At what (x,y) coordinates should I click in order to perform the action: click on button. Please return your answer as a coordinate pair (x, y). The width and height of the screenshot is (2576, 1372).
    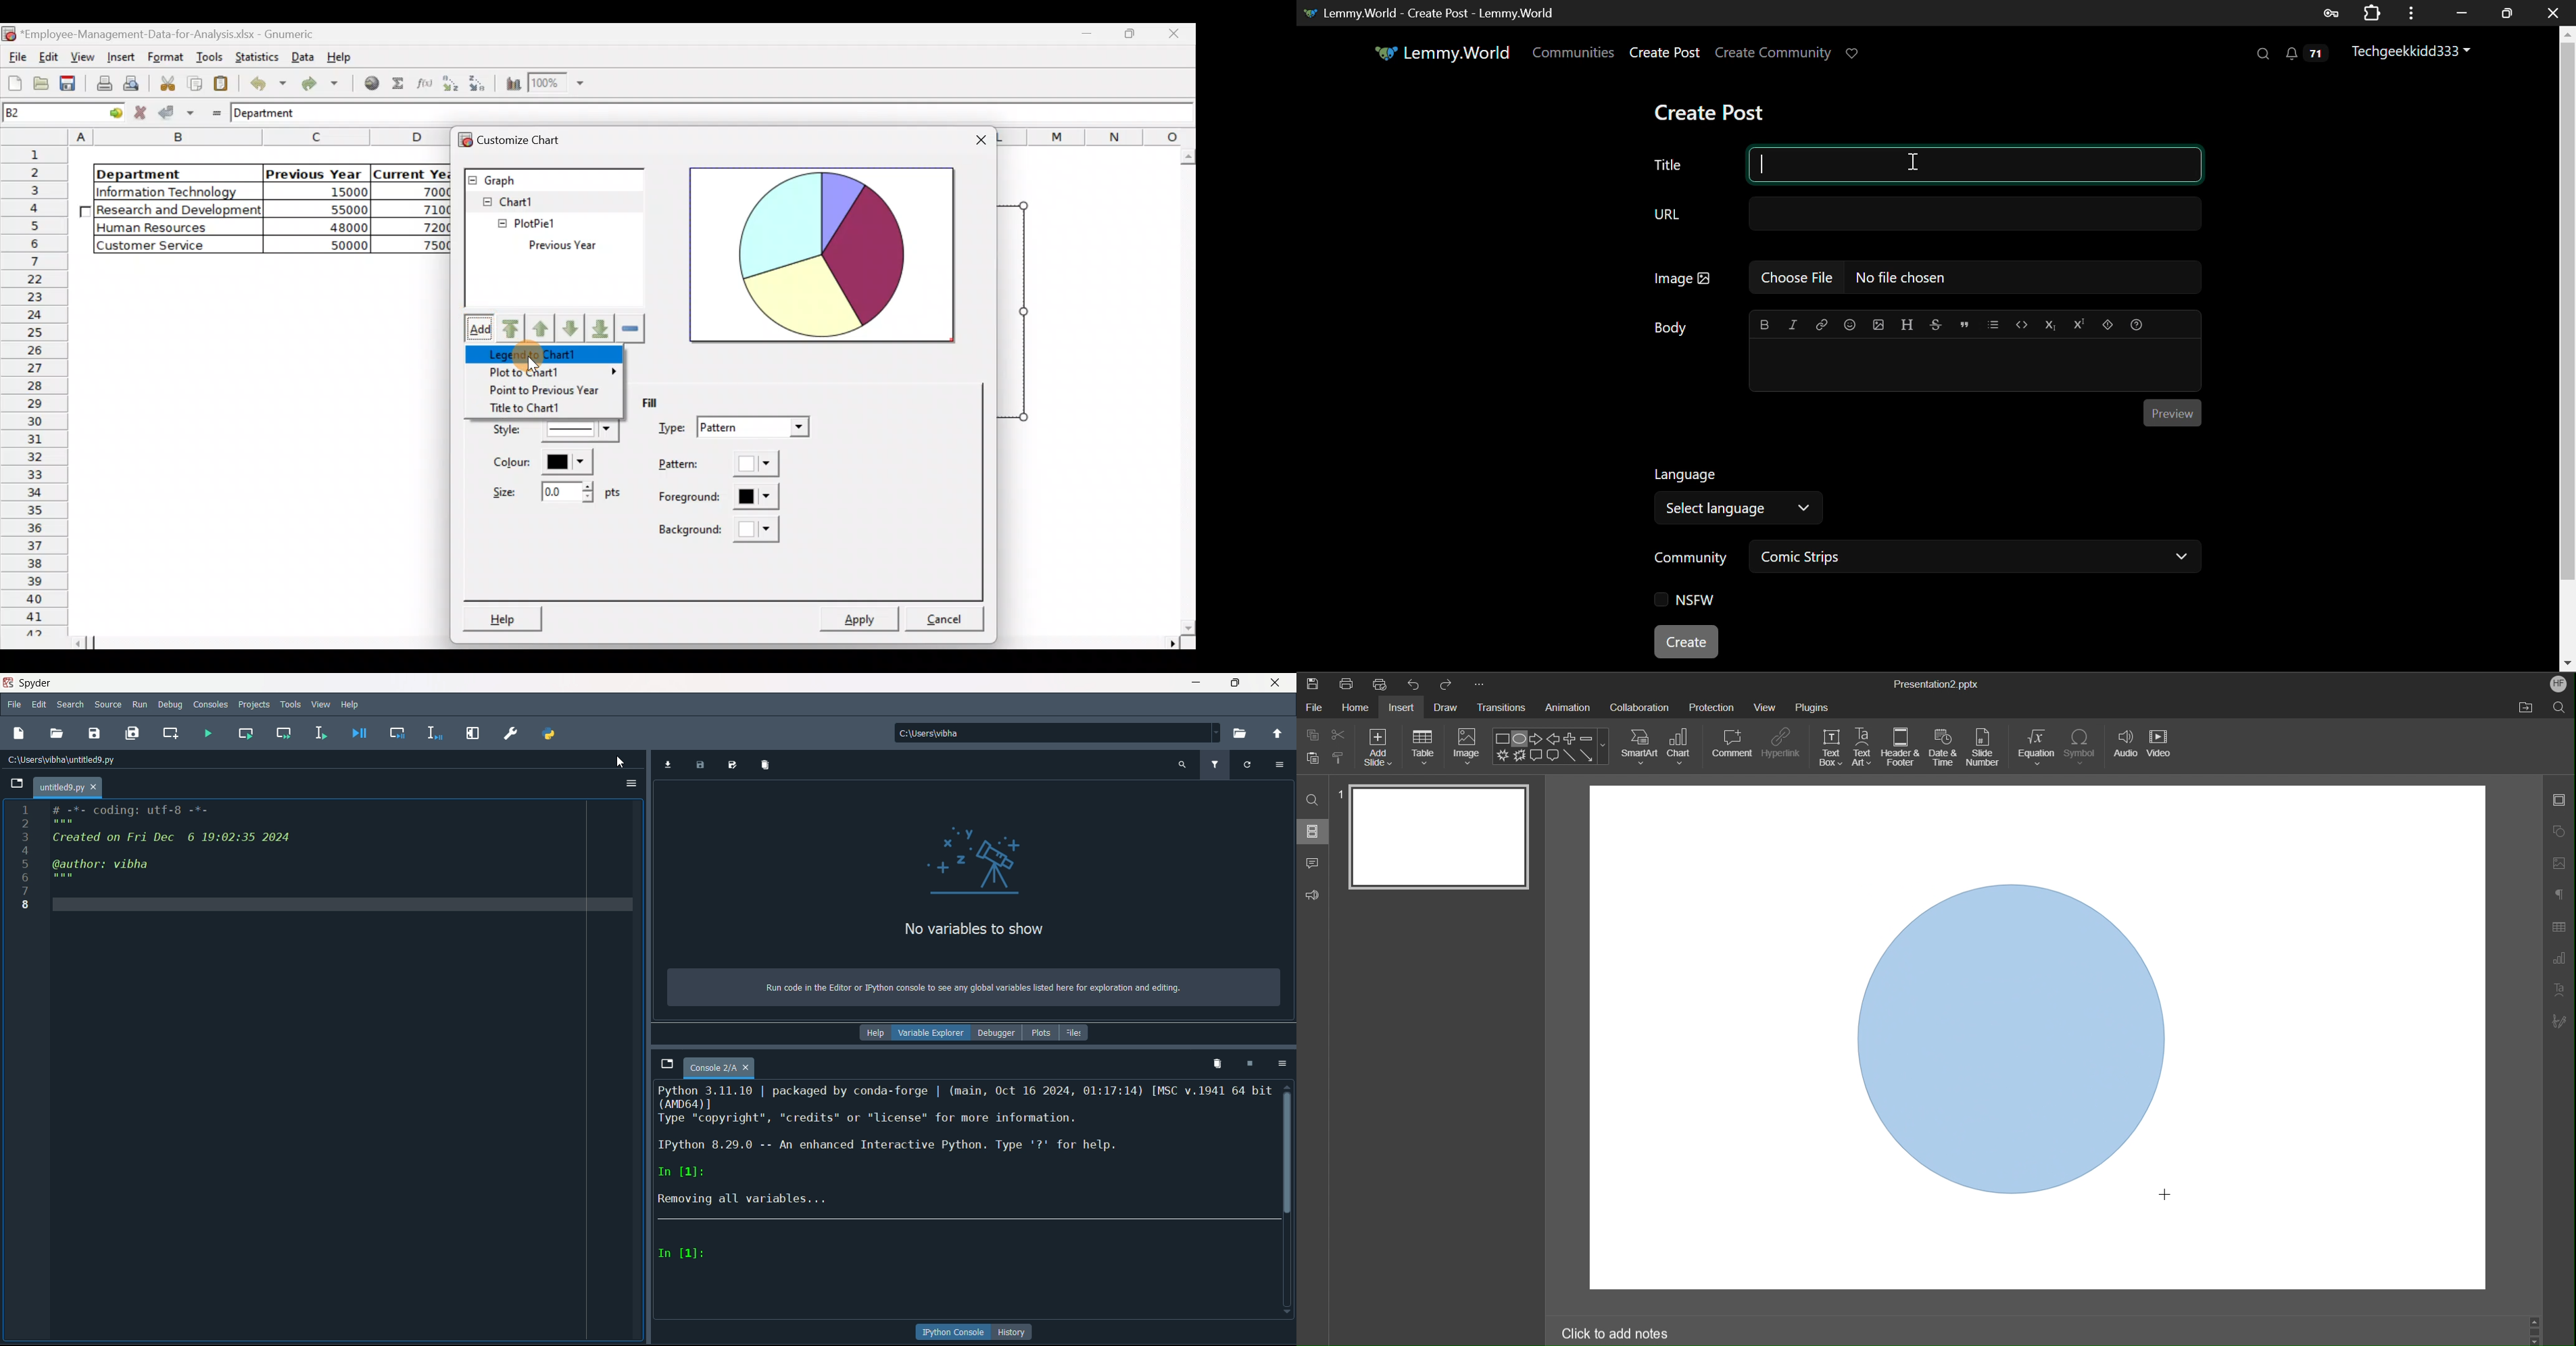
    Looking at the image, I should click on (1014, 1332).